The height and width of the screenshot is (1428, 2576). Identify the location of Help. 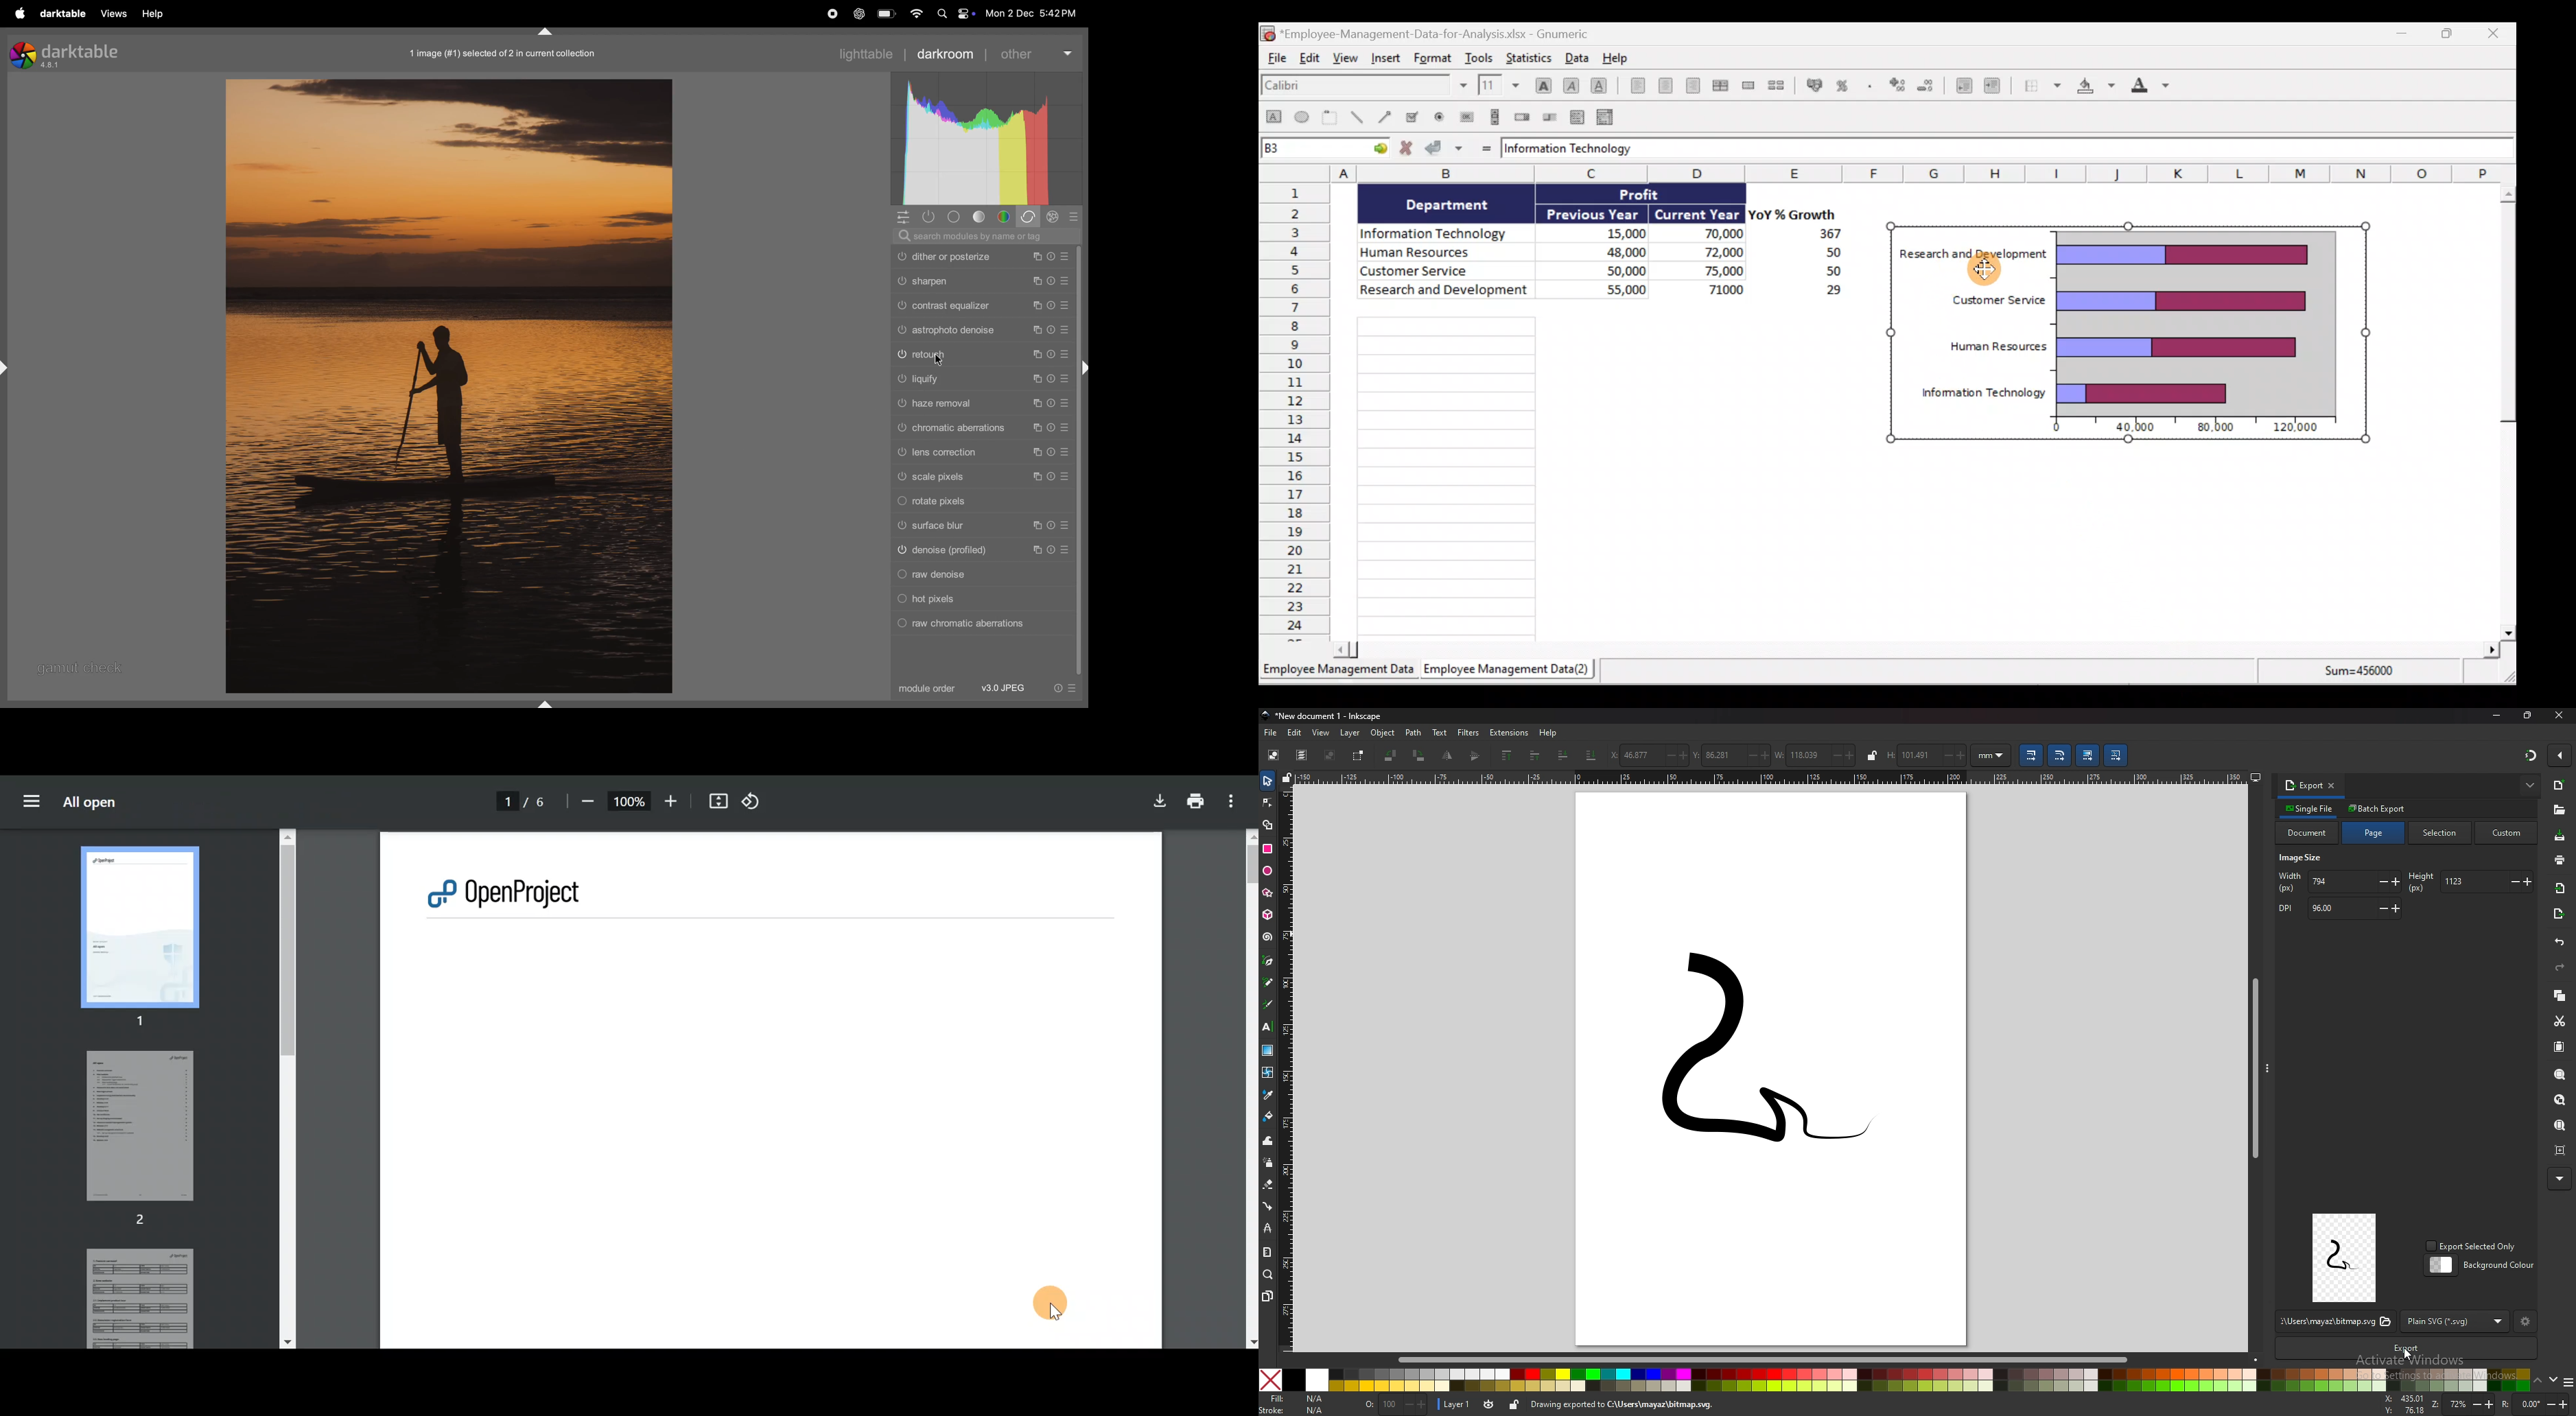
(1624, 58).